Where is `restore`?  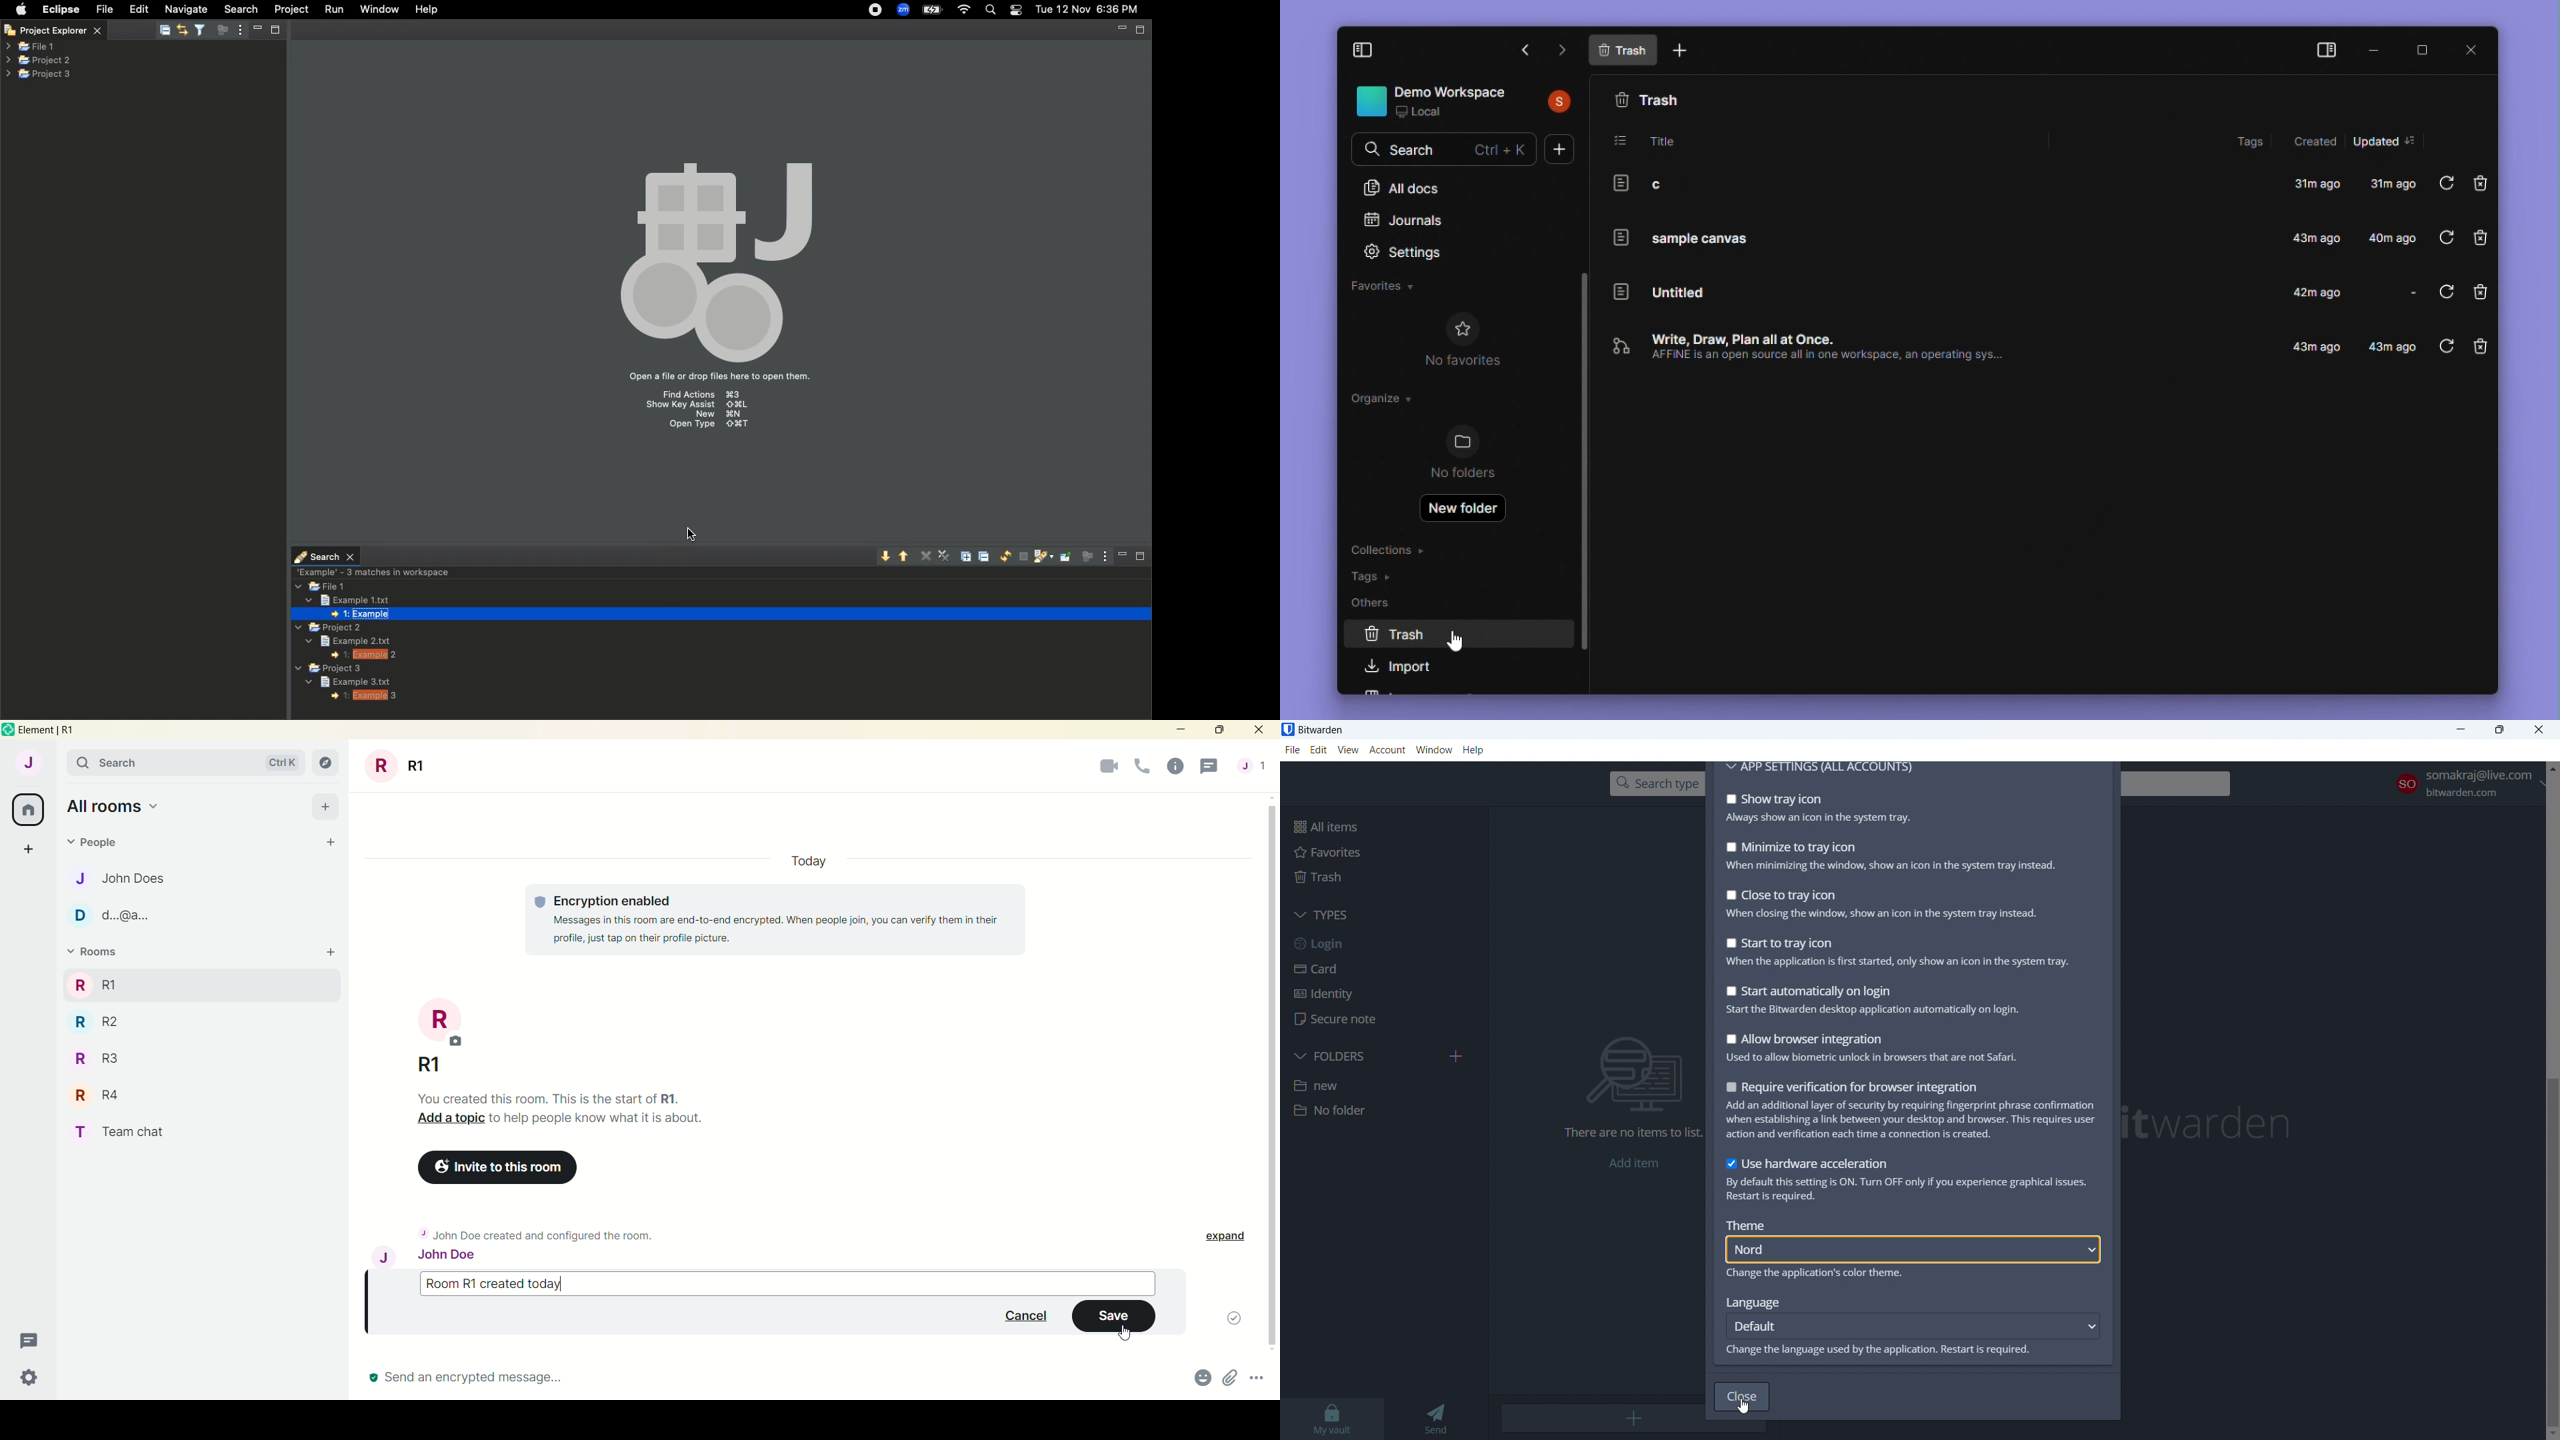 restore is located at coordinates (2447, 237).